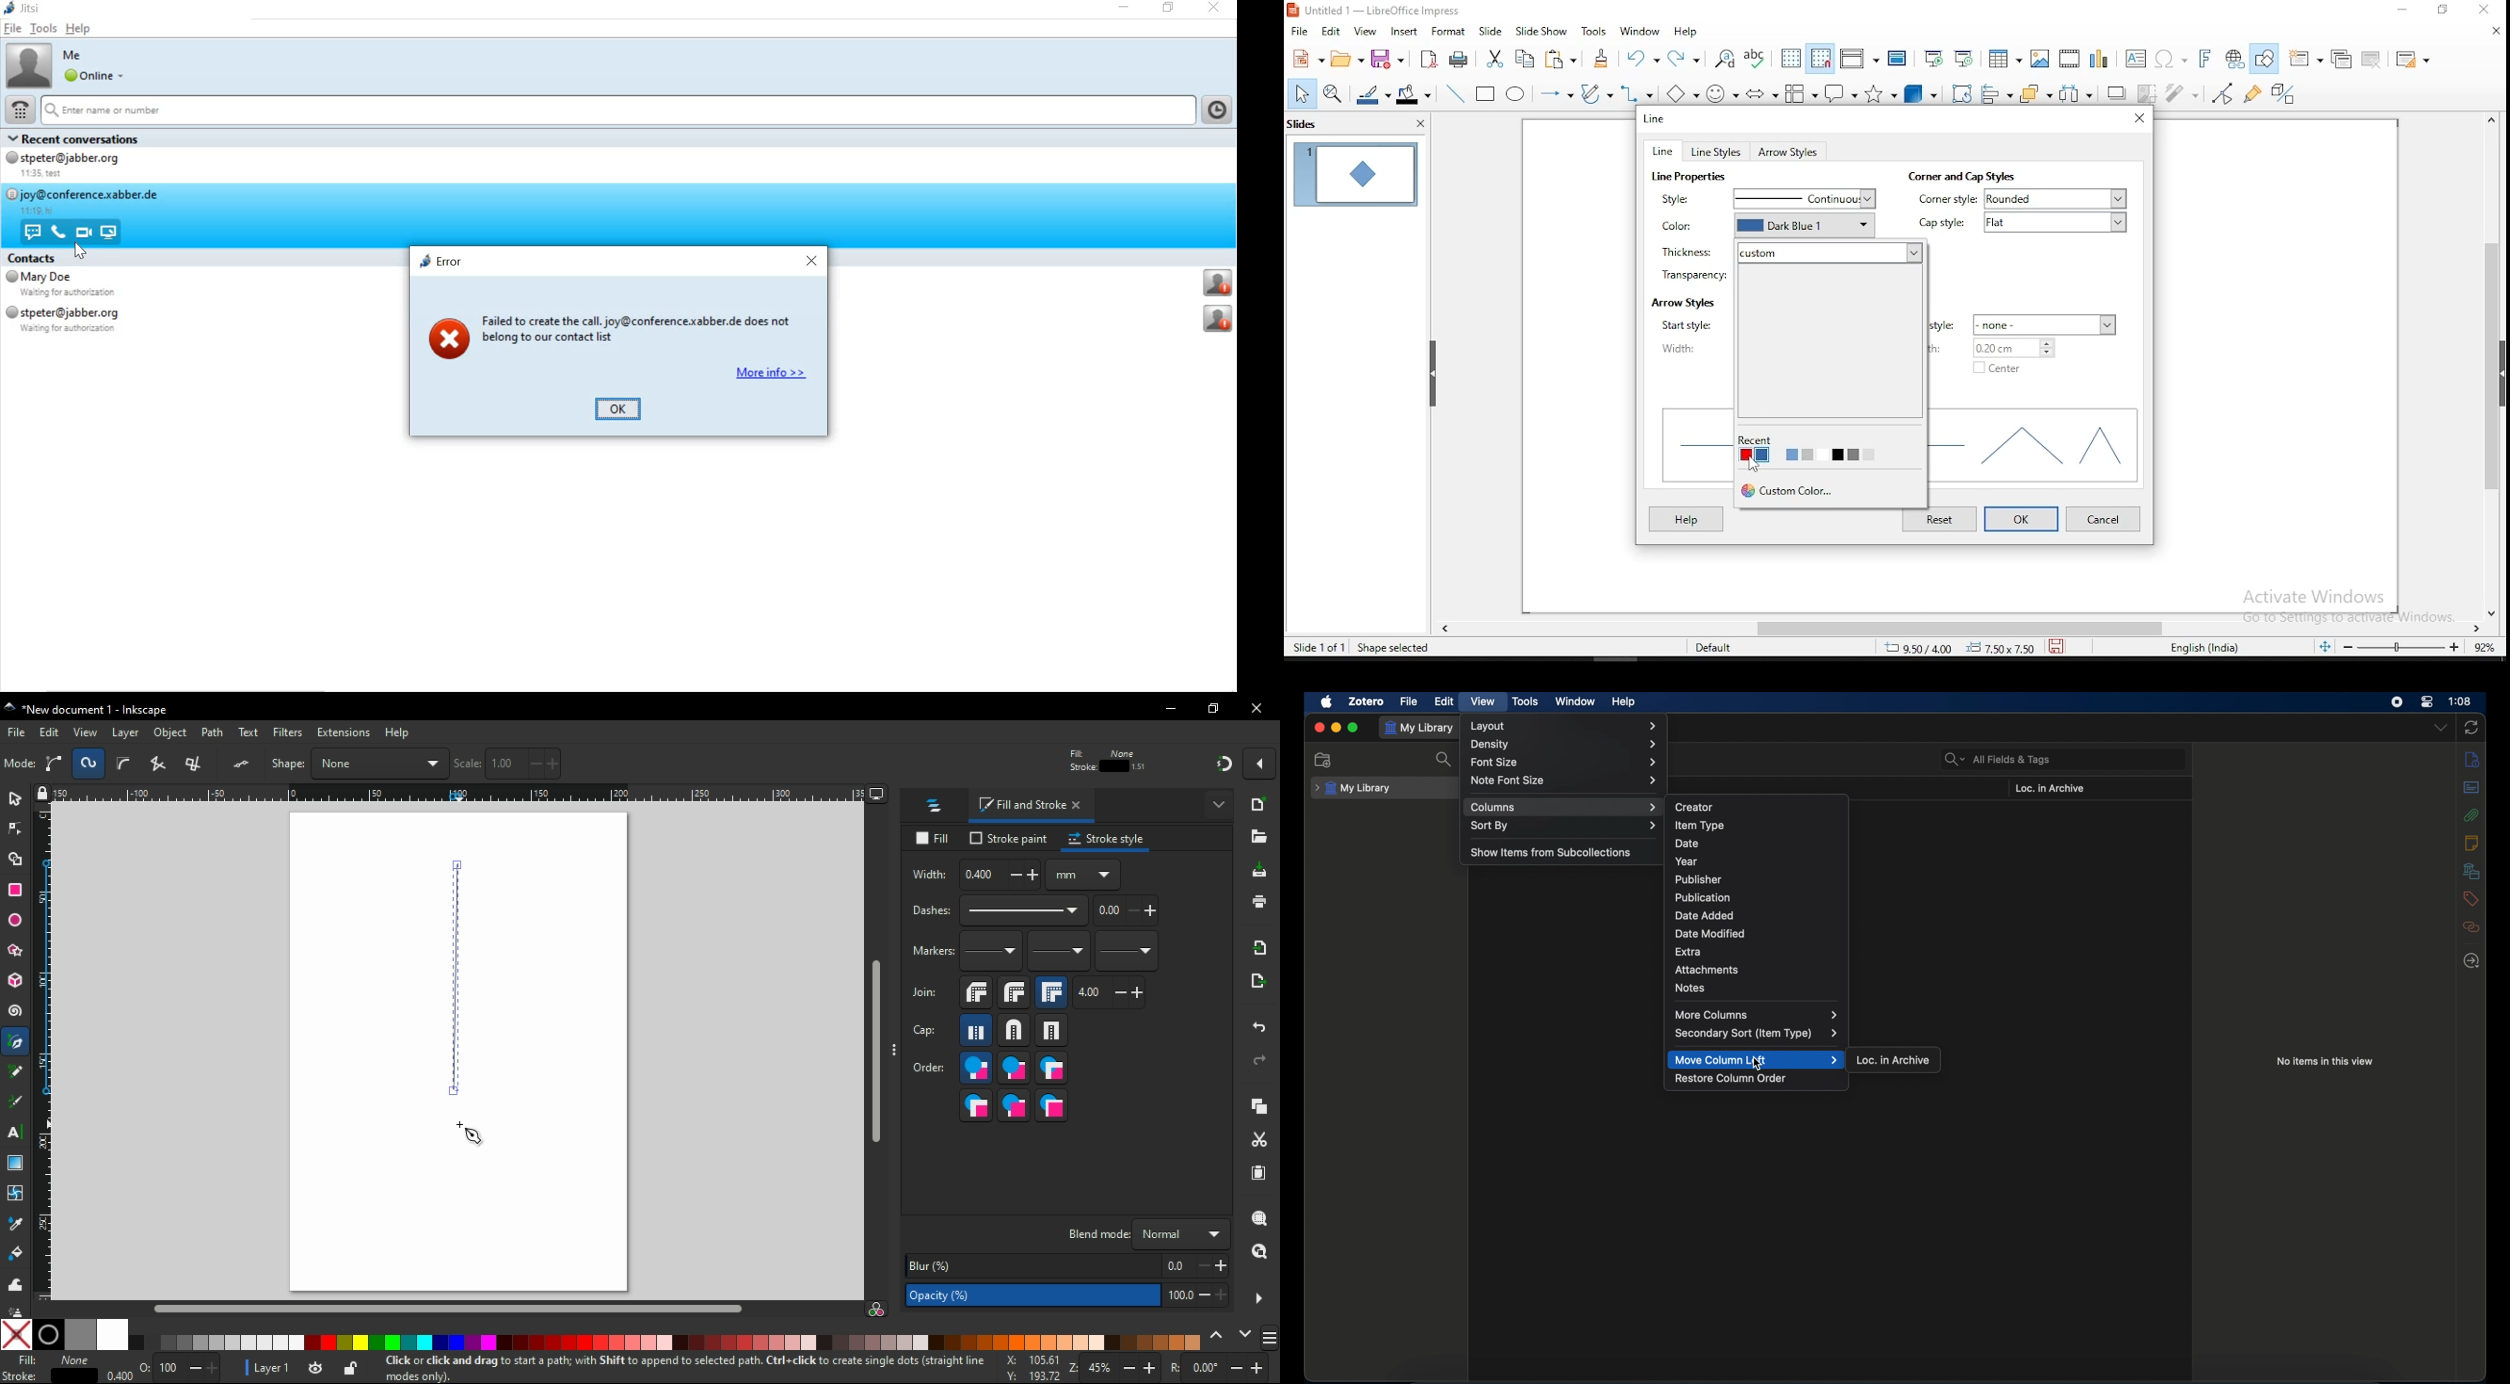 This screenshot has height=1400, width=2520. What do you see at coordinates (1261, 1219) in the screenshot?
I see `zoom selection` at bounding box center [1261, 1219].